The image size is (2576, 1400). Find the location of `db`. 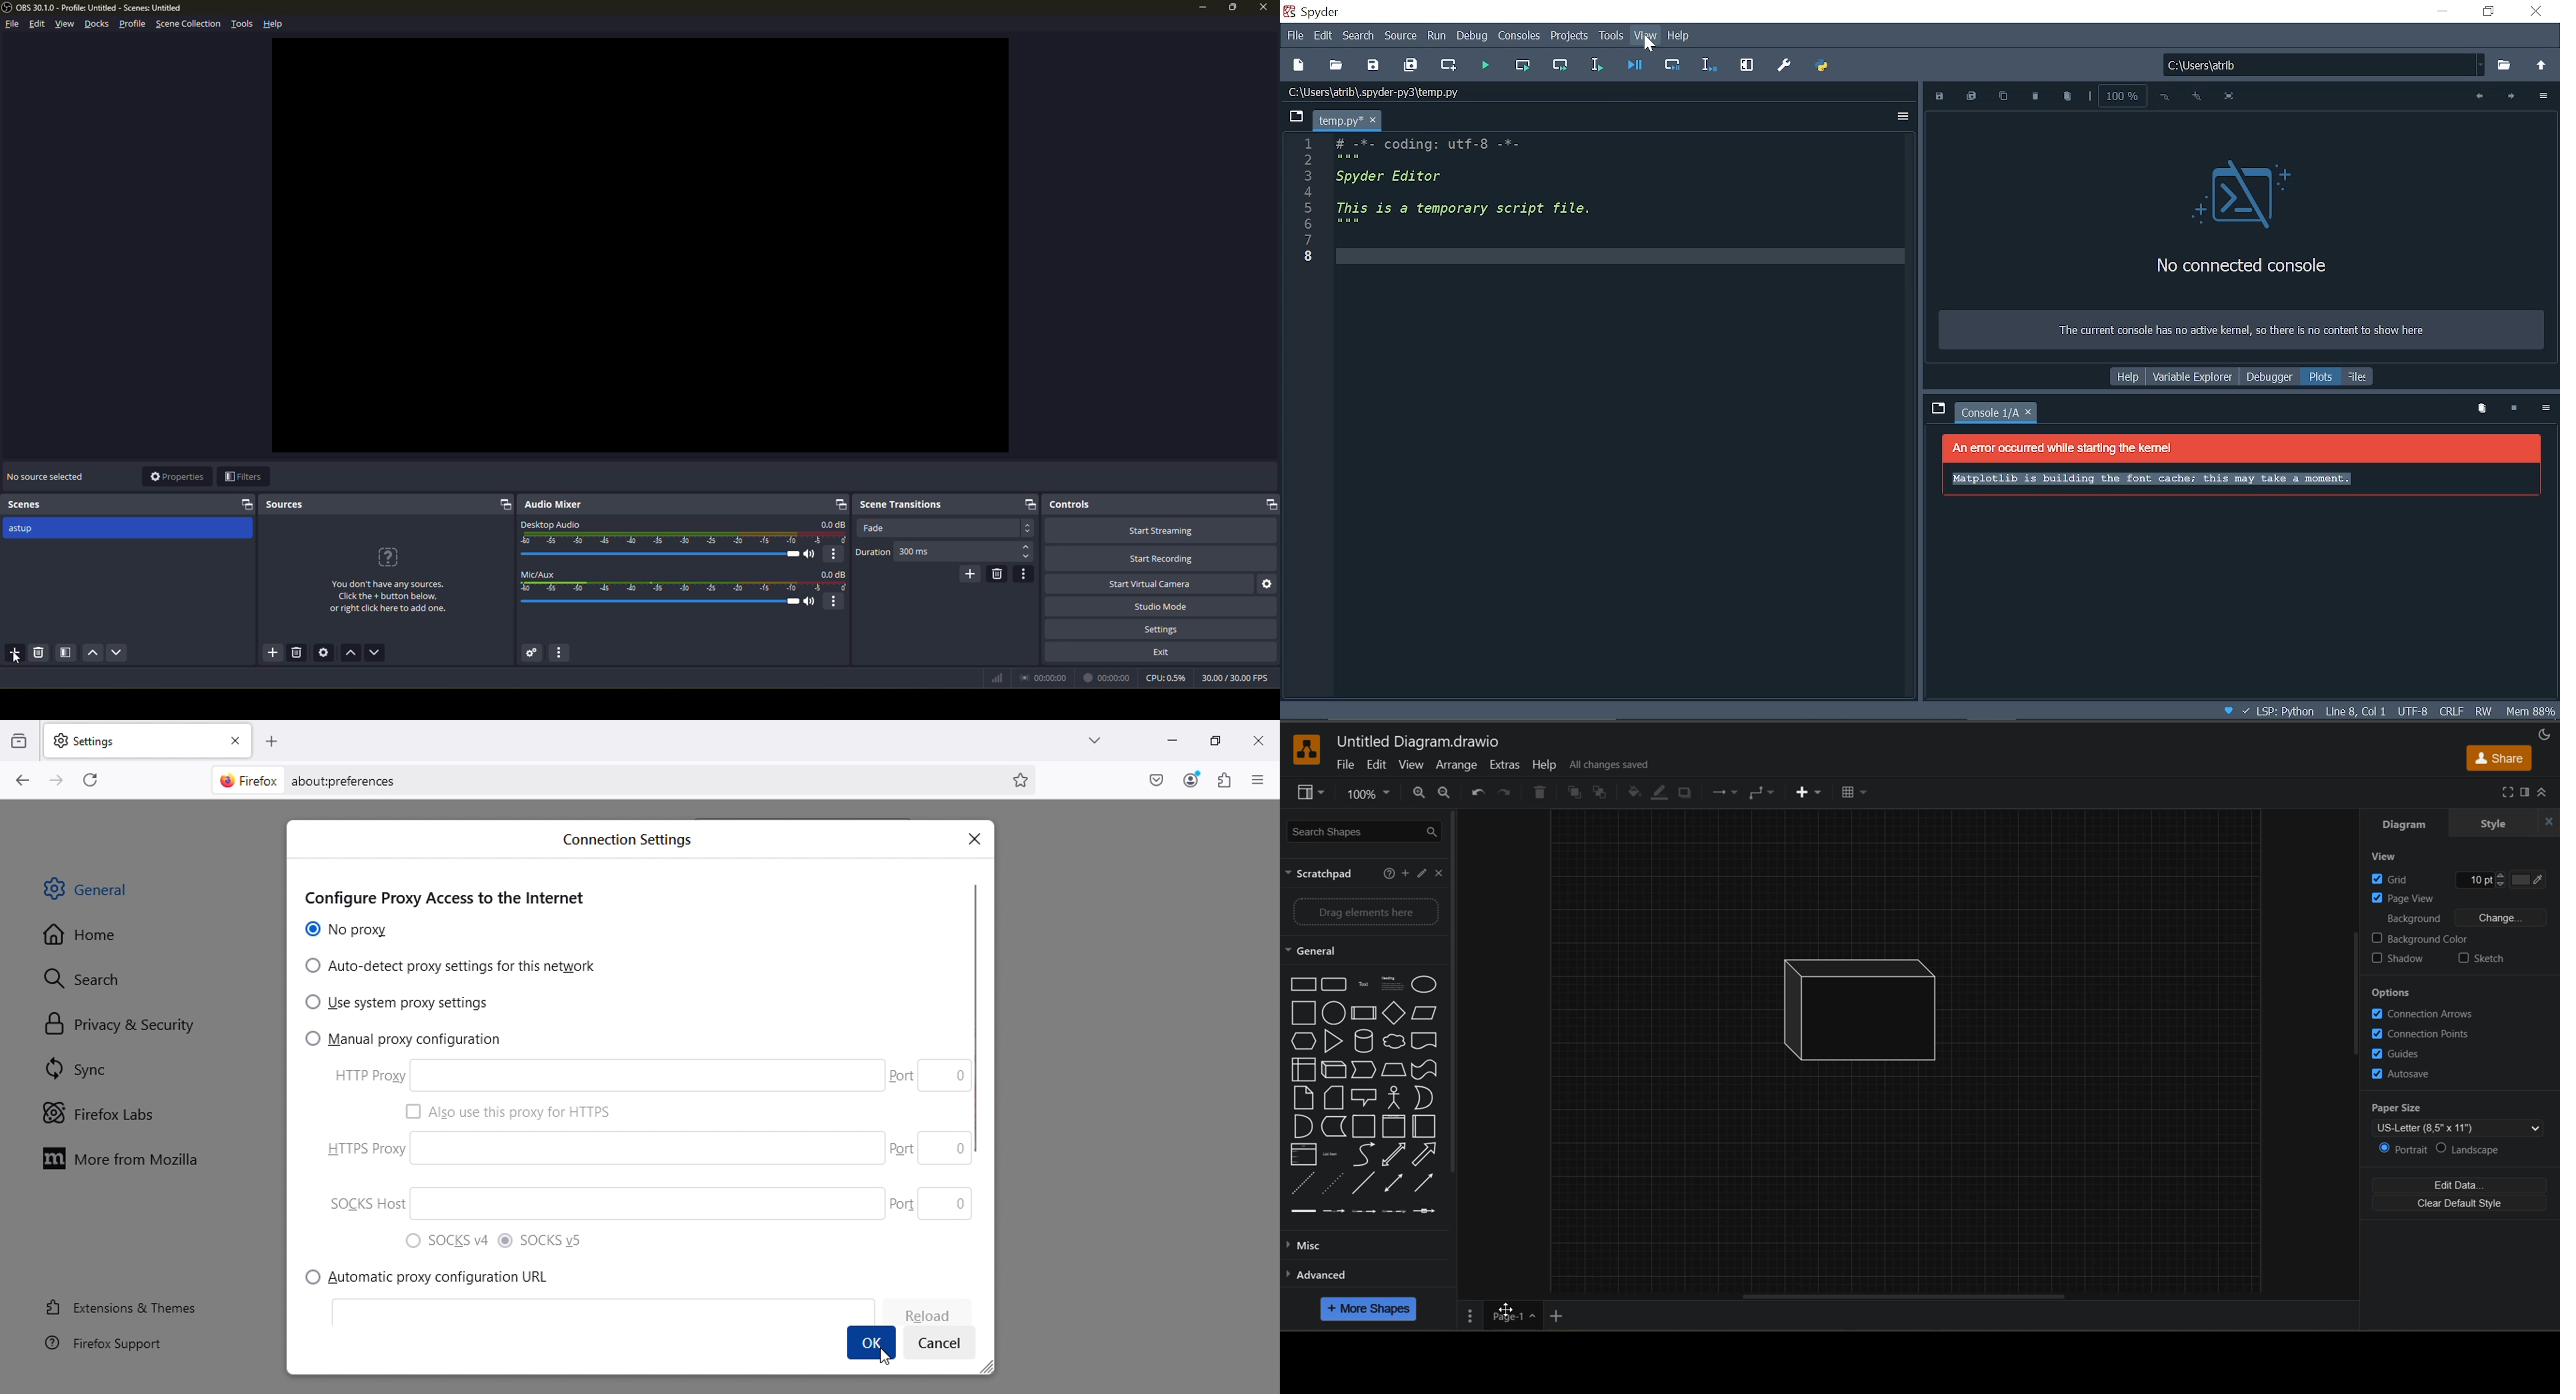

db is located at coordinates (833, 574).